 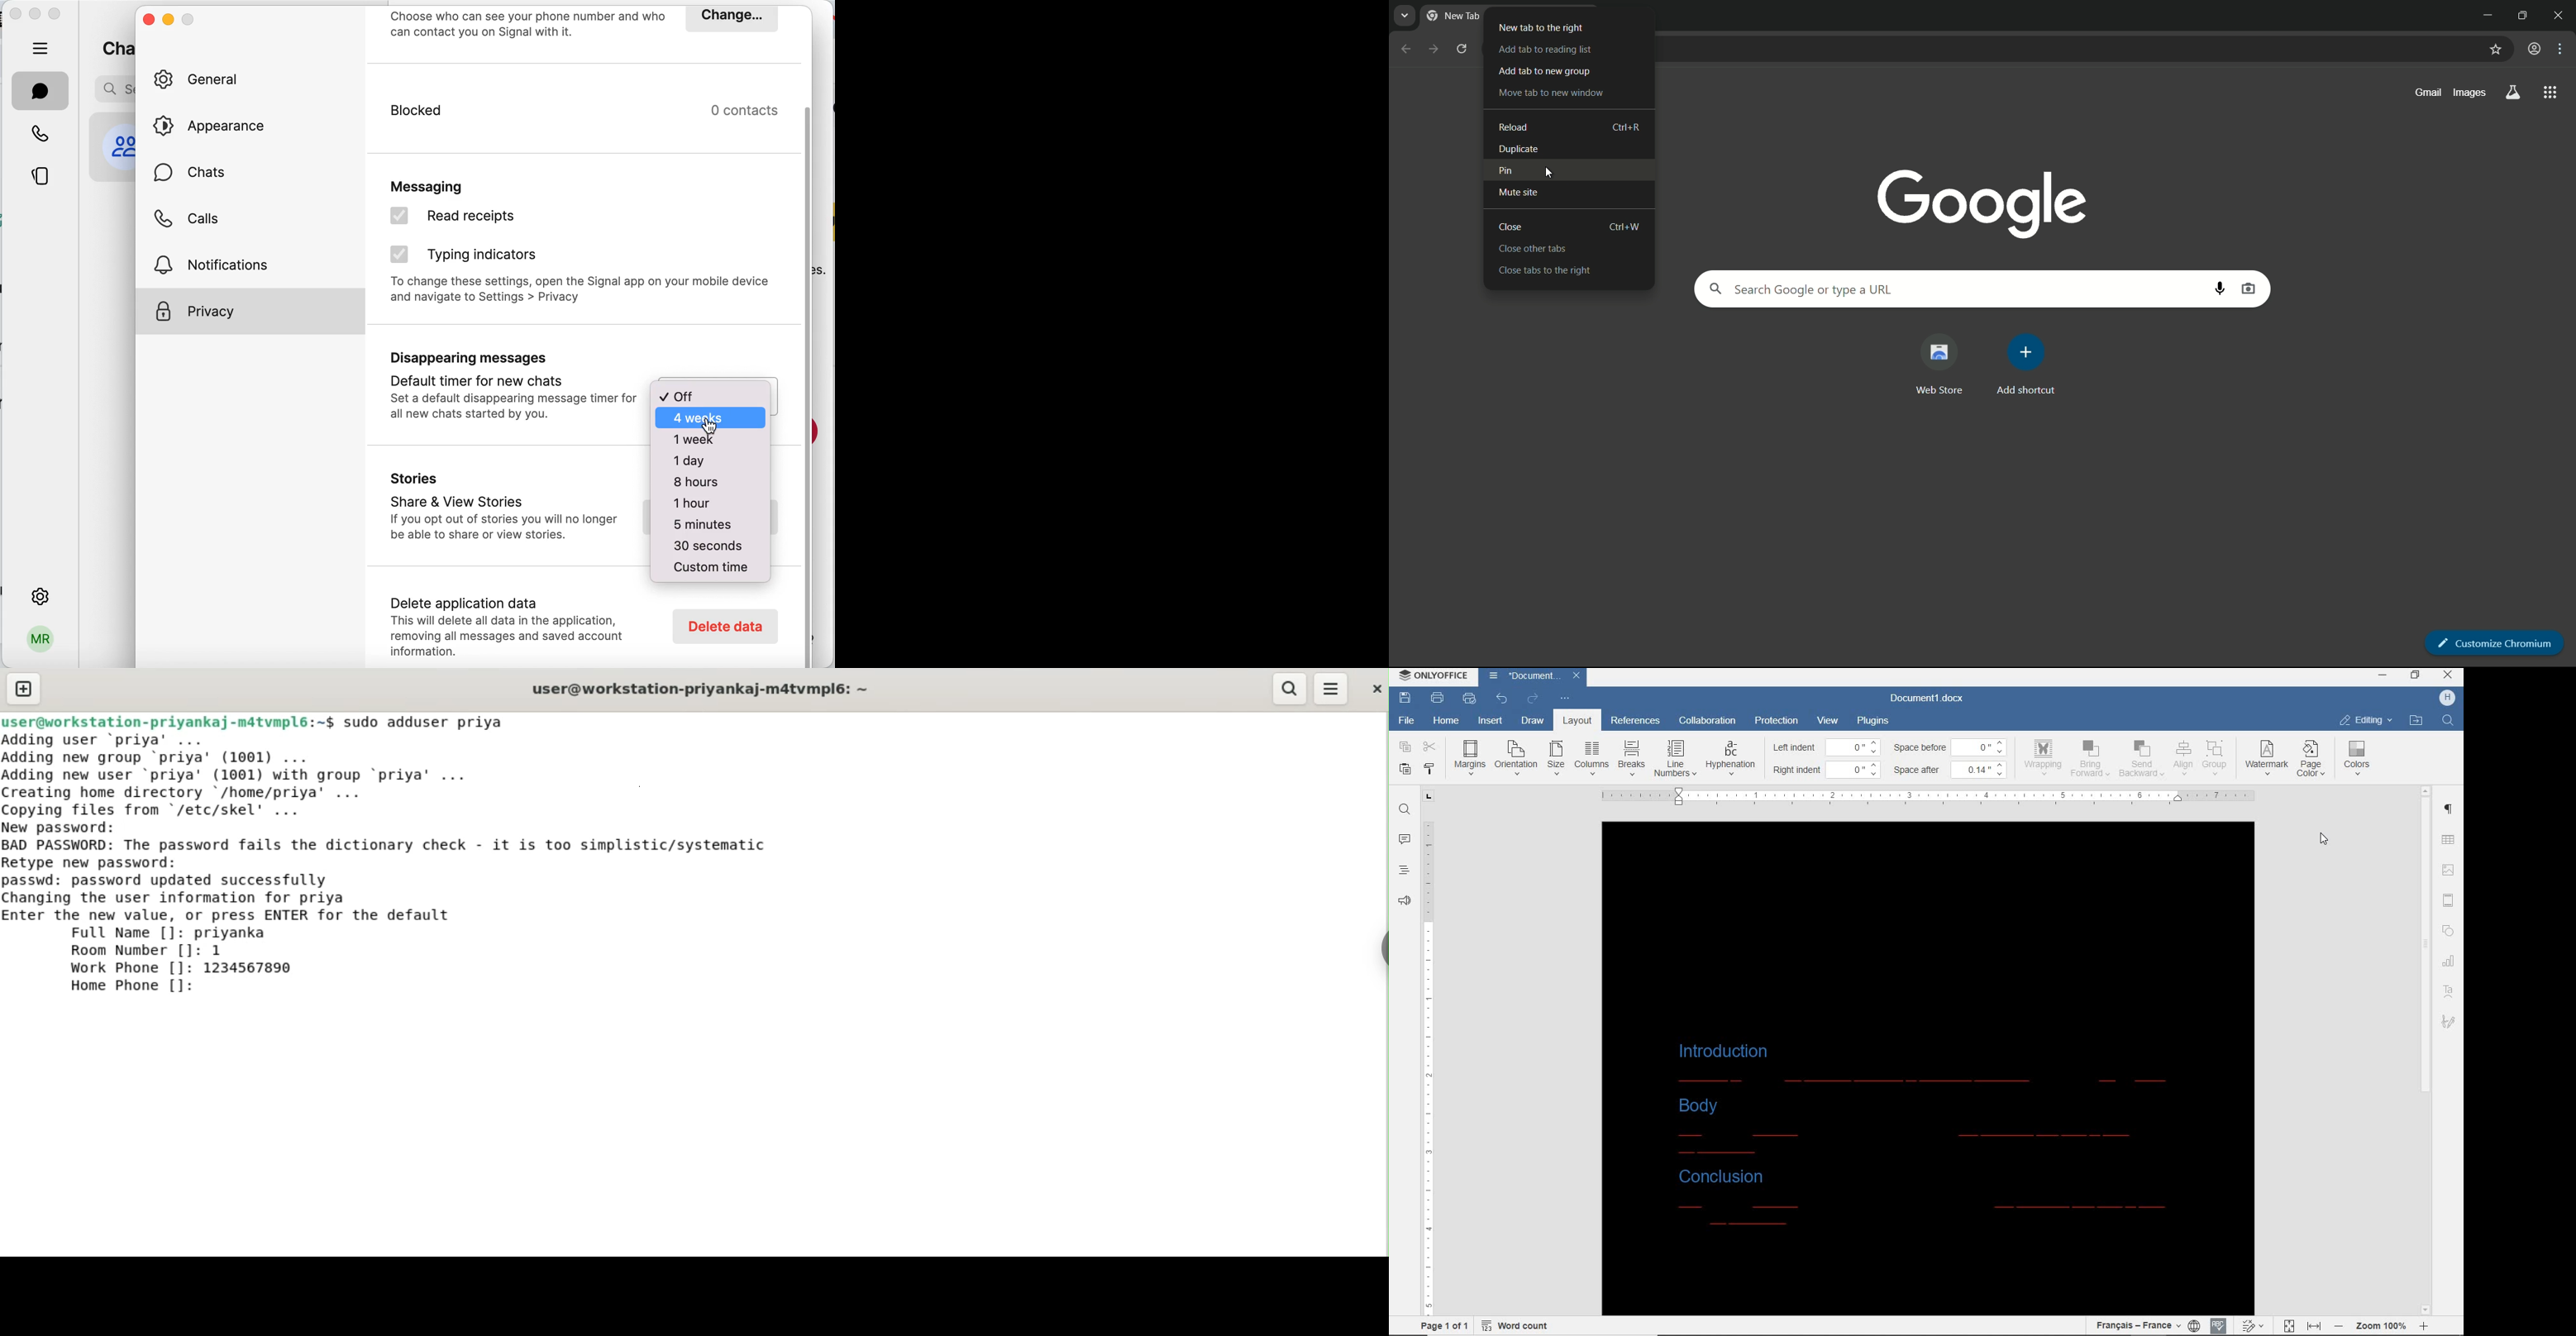 What do you see at coordinates (1544, 270) in the screenshot?
I see `close tab to the right` at bounding box center [1544, 270].